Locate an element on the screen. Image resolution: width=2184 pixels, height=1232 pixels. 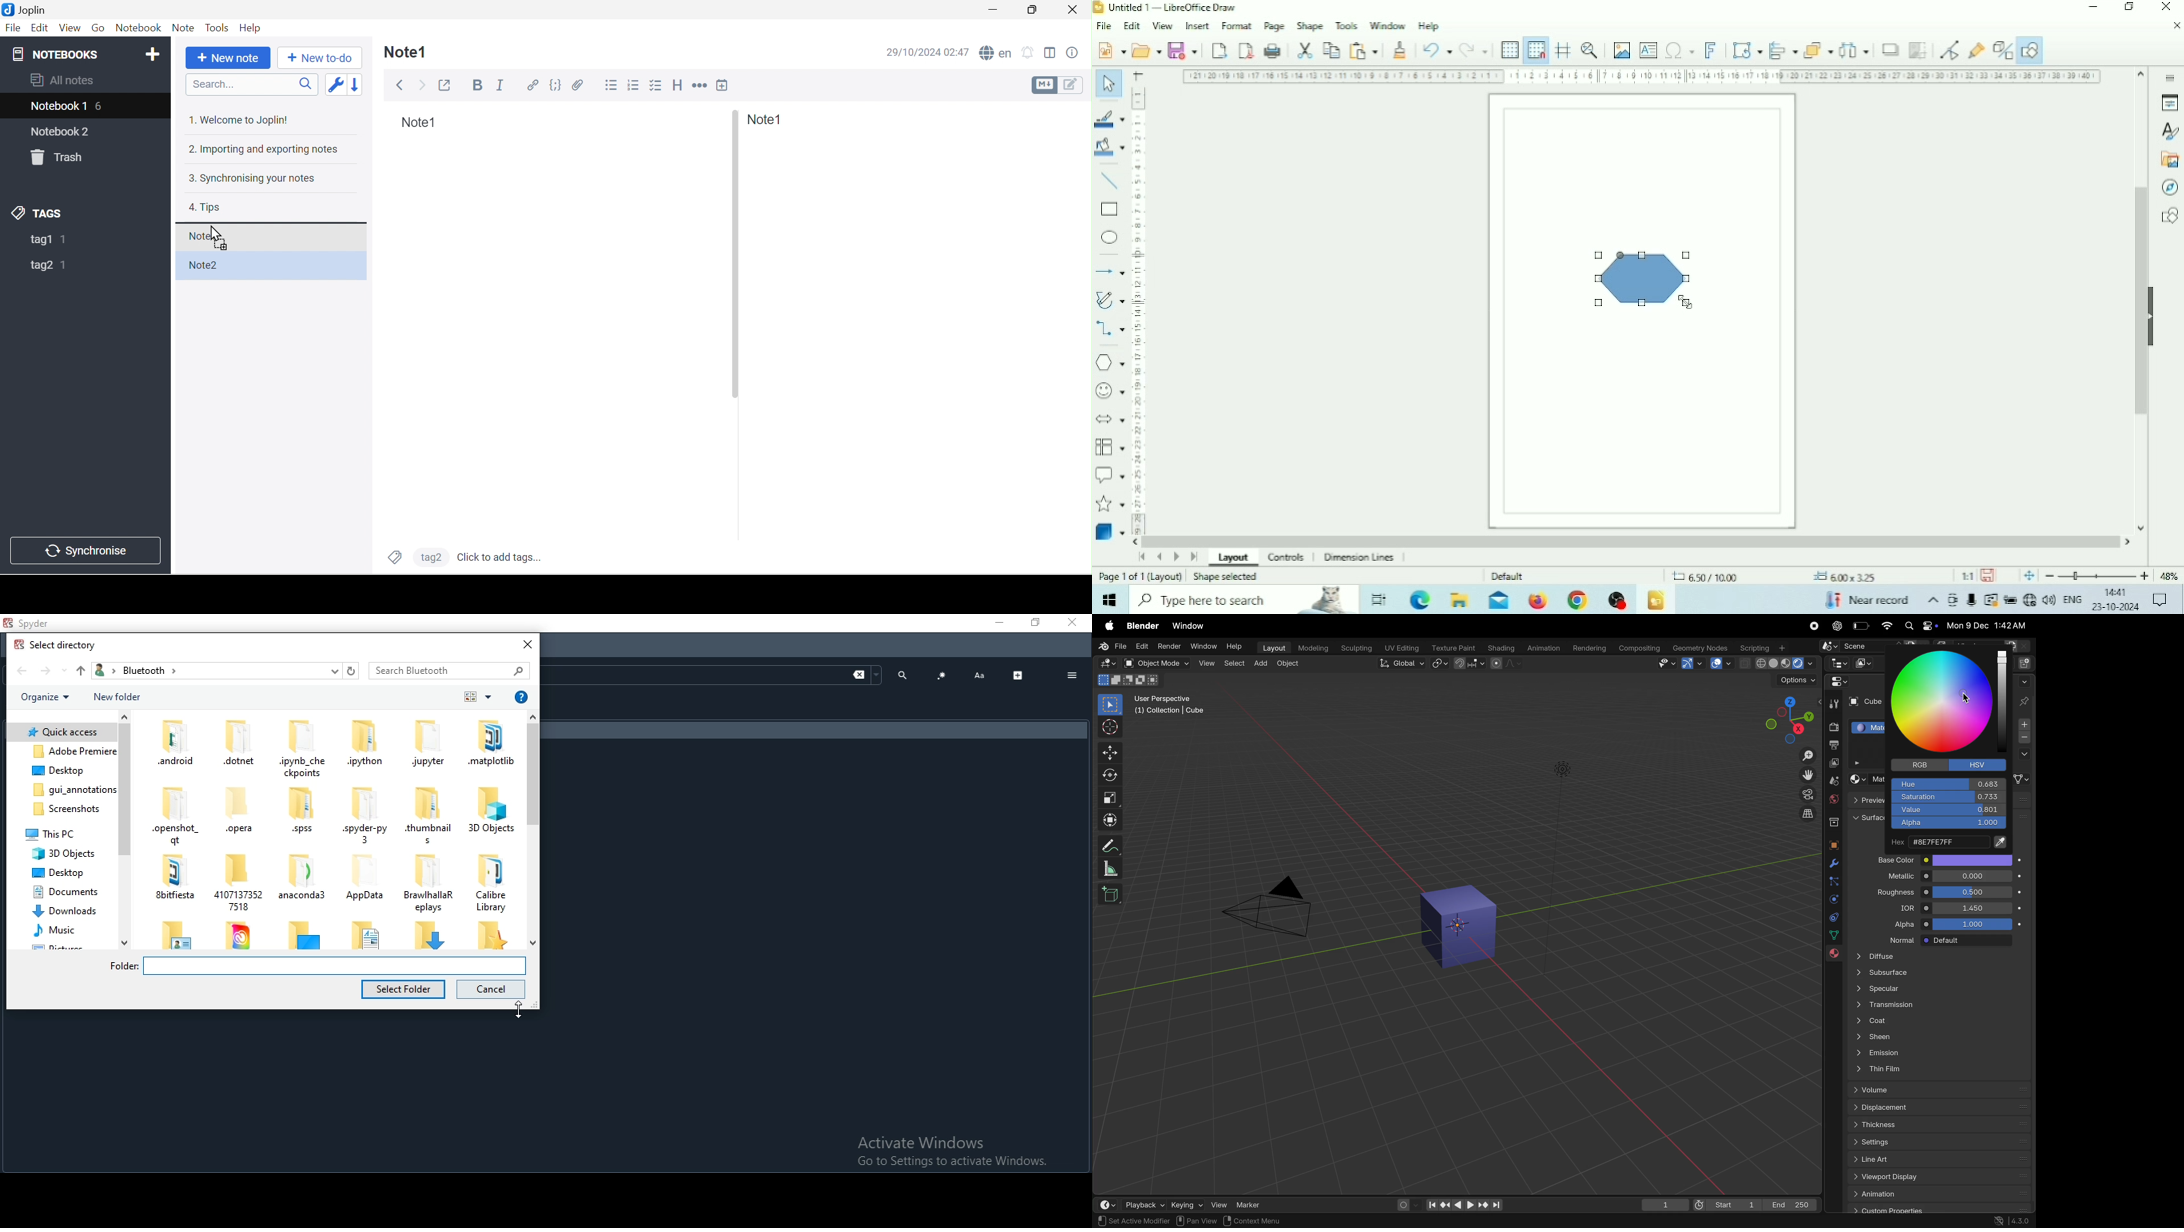
Undo is located at coordinates (1437, 50).